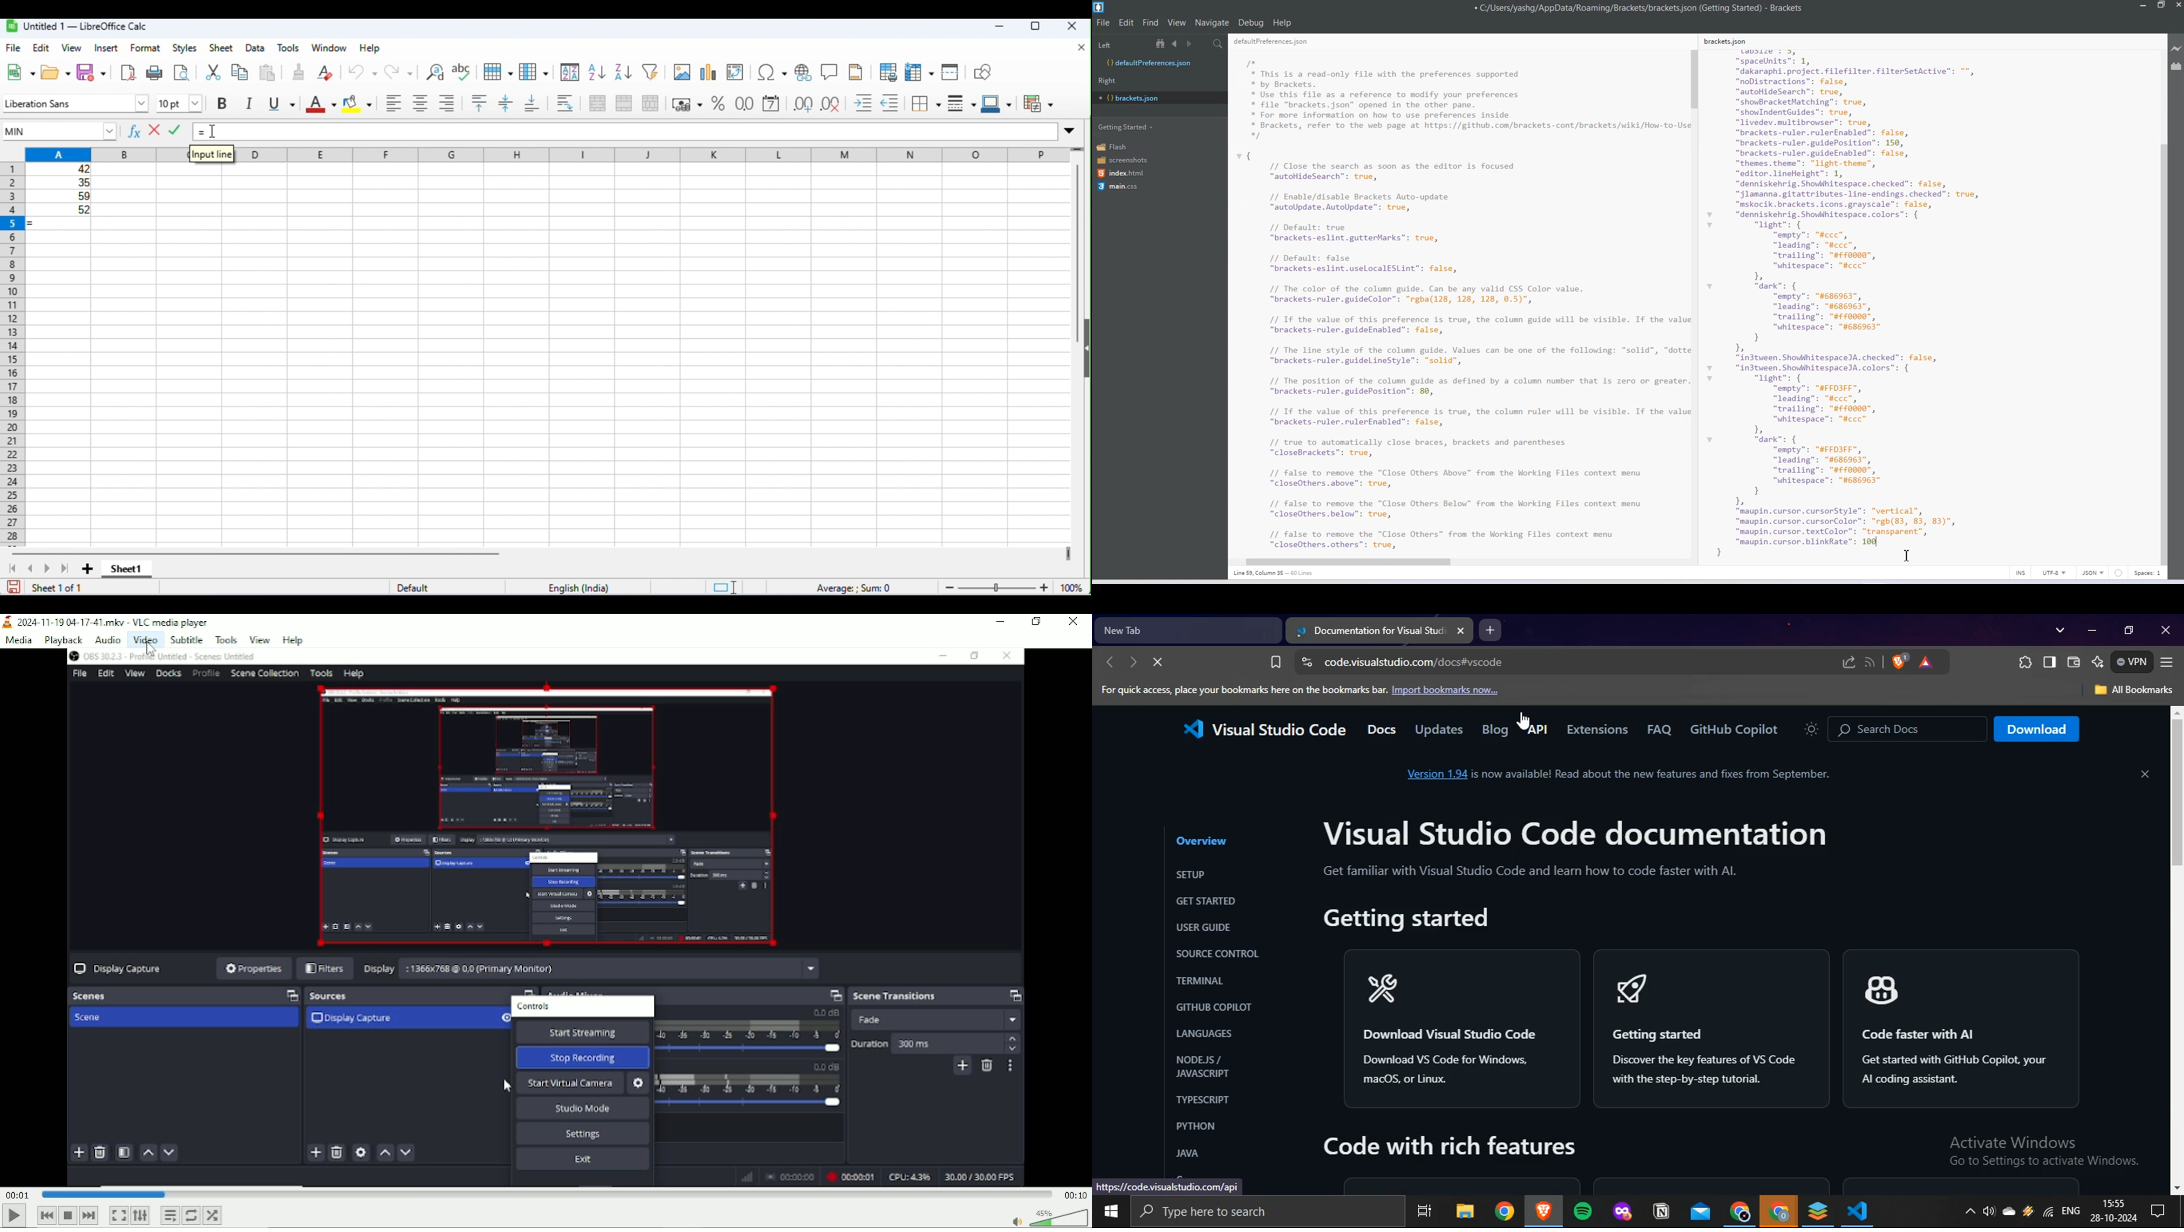 The image size is (2184, 1232). What do you see at coordinates (1971, 1215) in the screenshot?
I see `show hidden icons` at bounding box center [1971, 1215].